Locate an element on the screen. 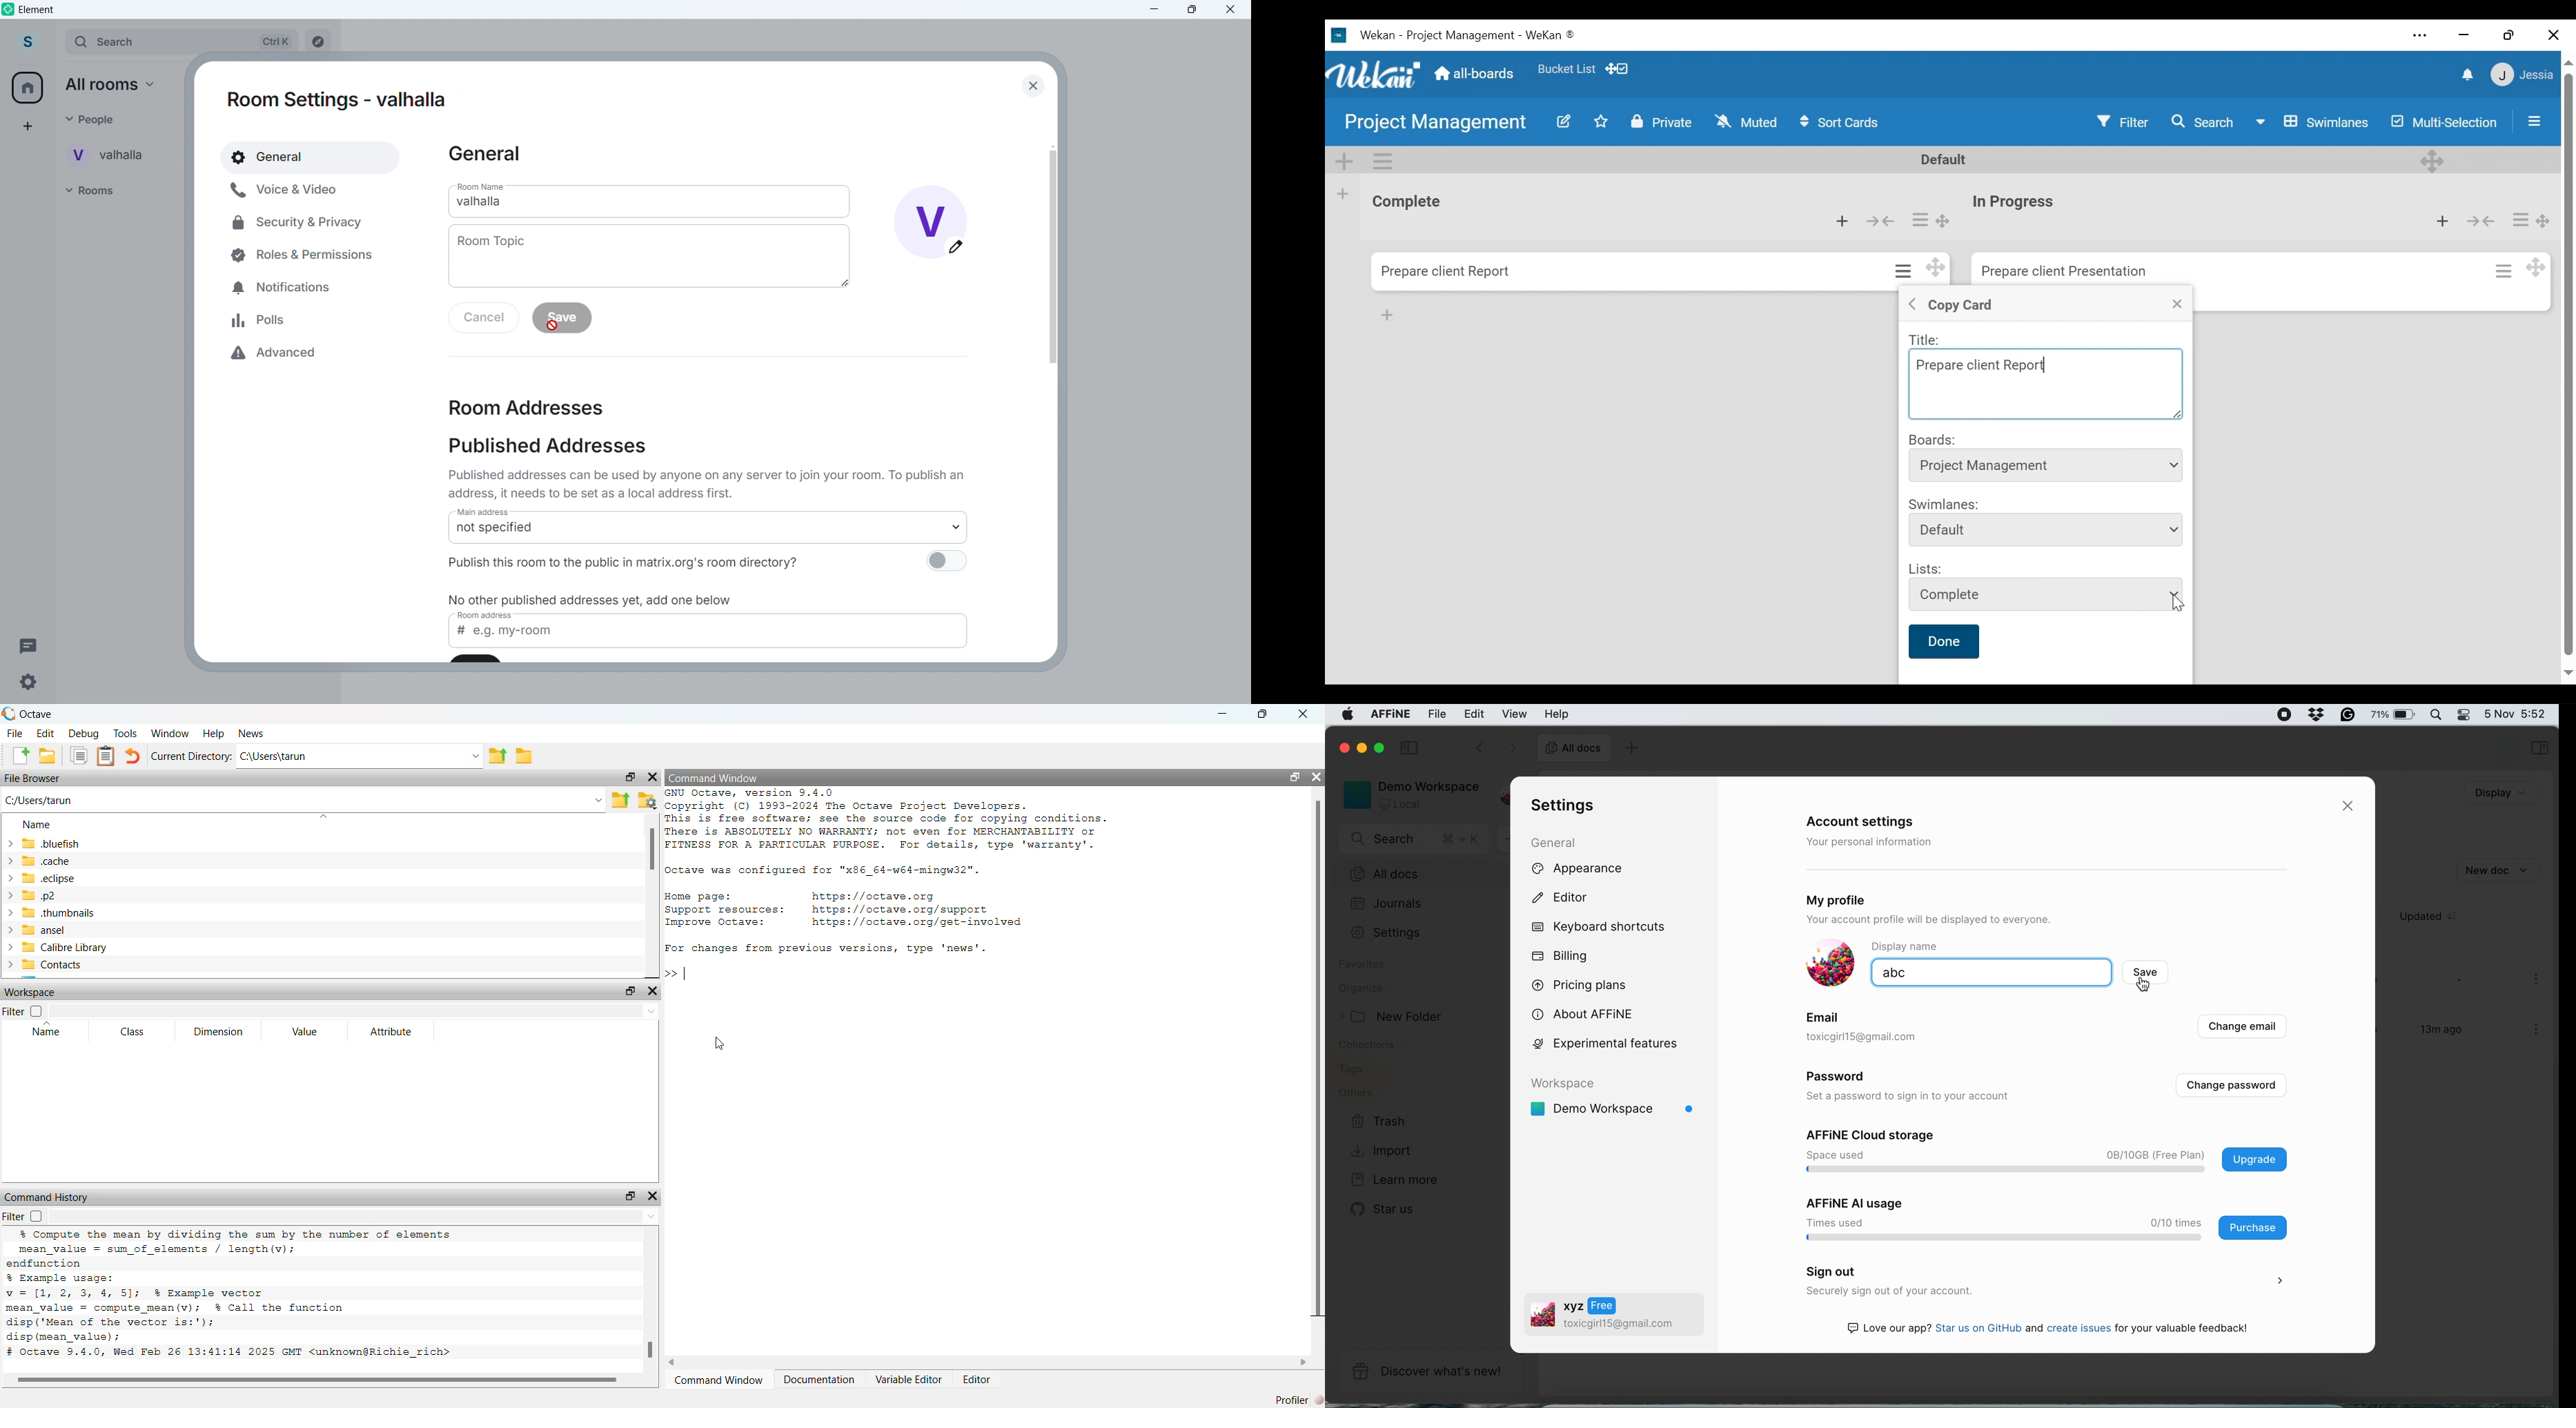 This screenshot has height=1428, width=2576. Polls  is located at coordinates (261, 320).